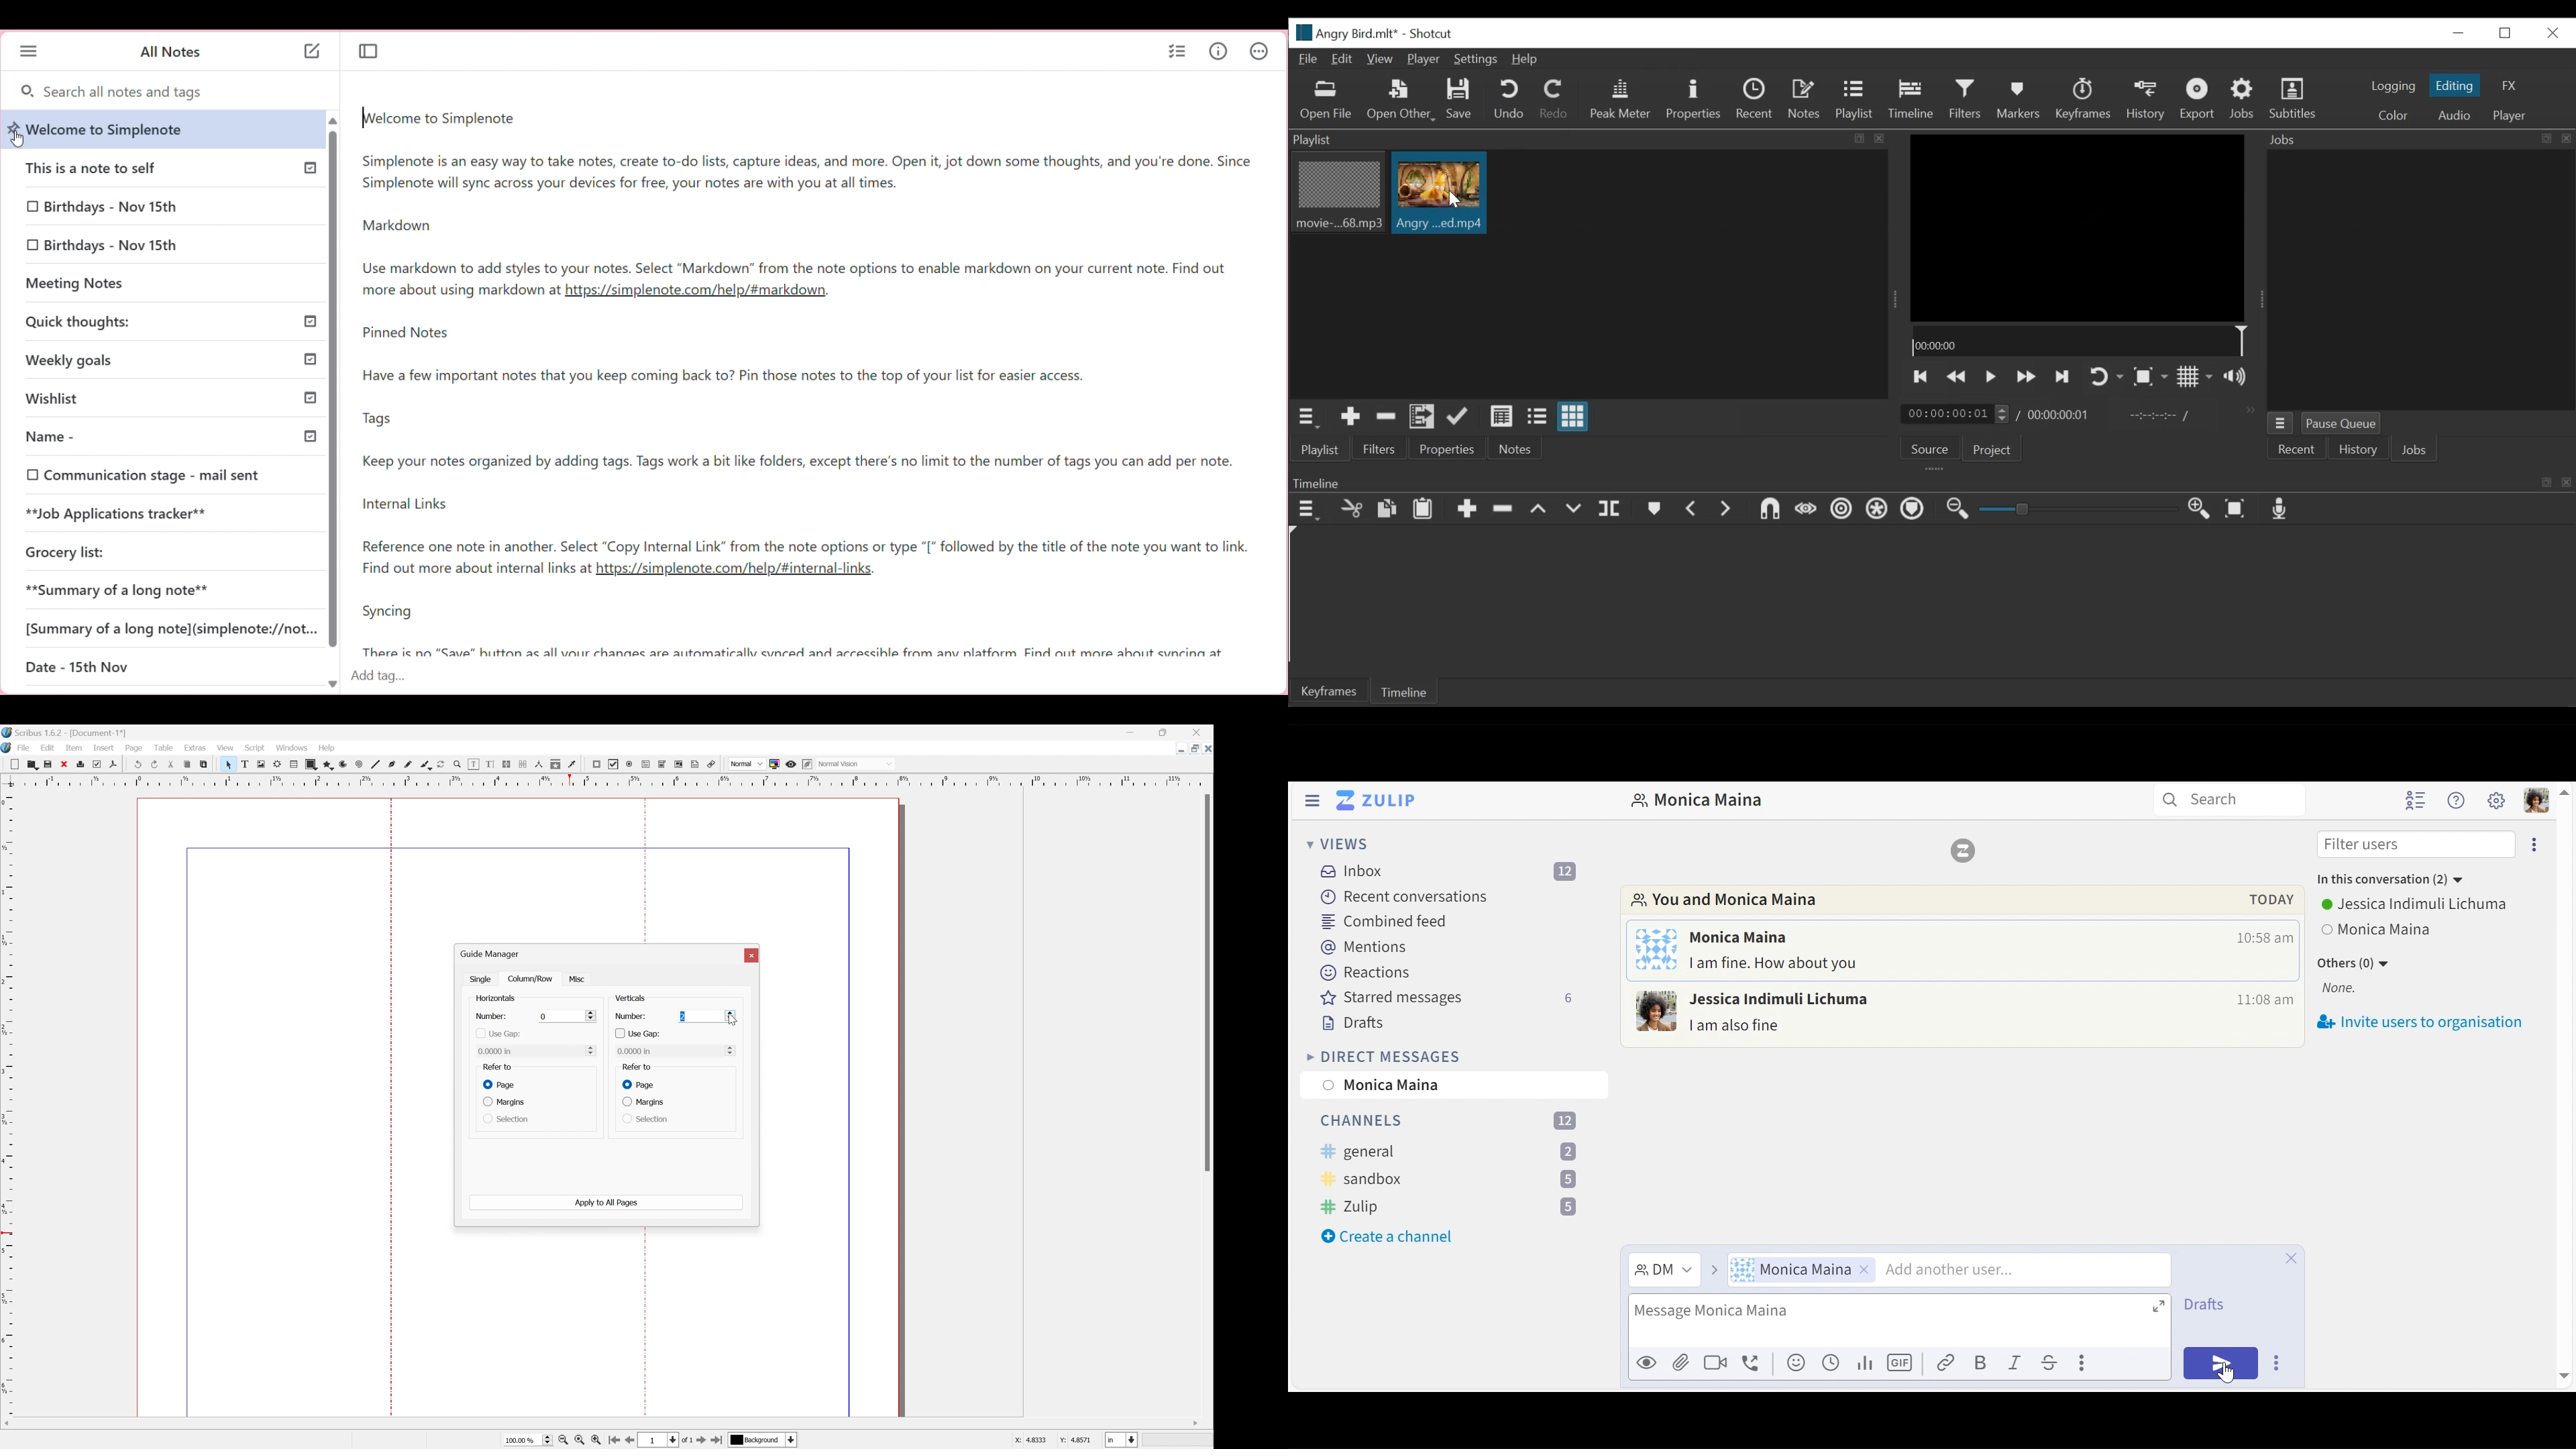 Image resolution: width=2576 pixels, height=1456 pixels. Describe the element at coordinates (1960, 1018) in the screenshot. I see `Direct messages` at that location.